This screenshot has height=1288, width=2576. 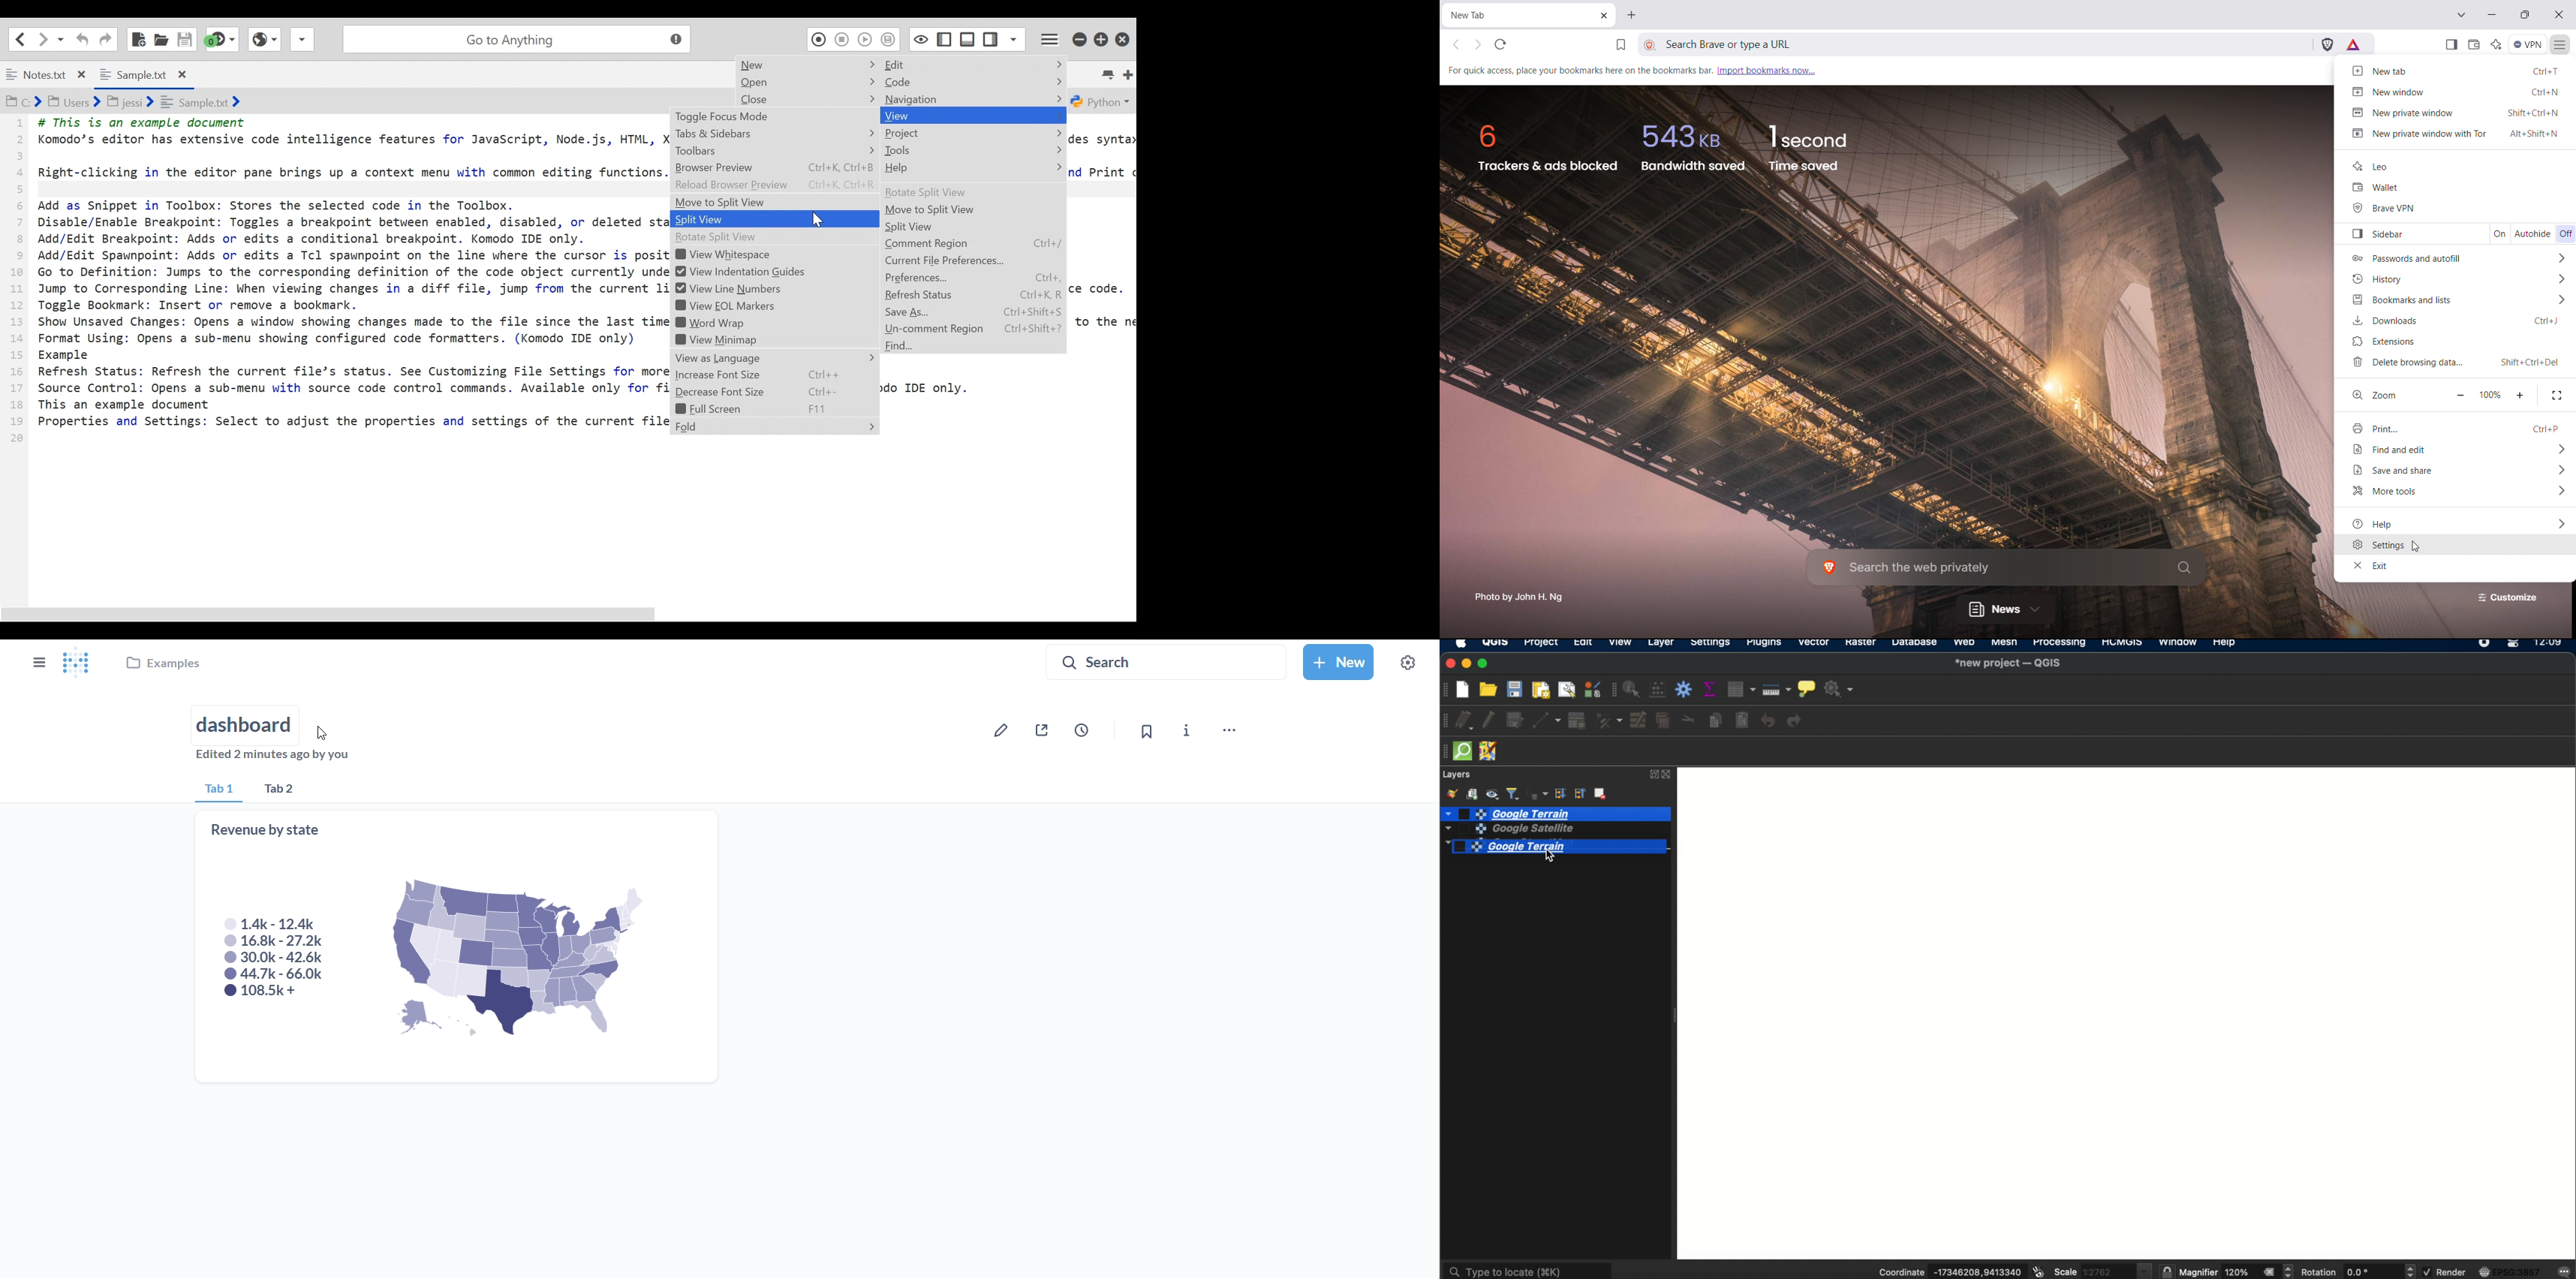 What do you see at coordinates (2513, 1271) in the screenshot?
I see `EPSG:3857` at bounding box center [2513, 1271].